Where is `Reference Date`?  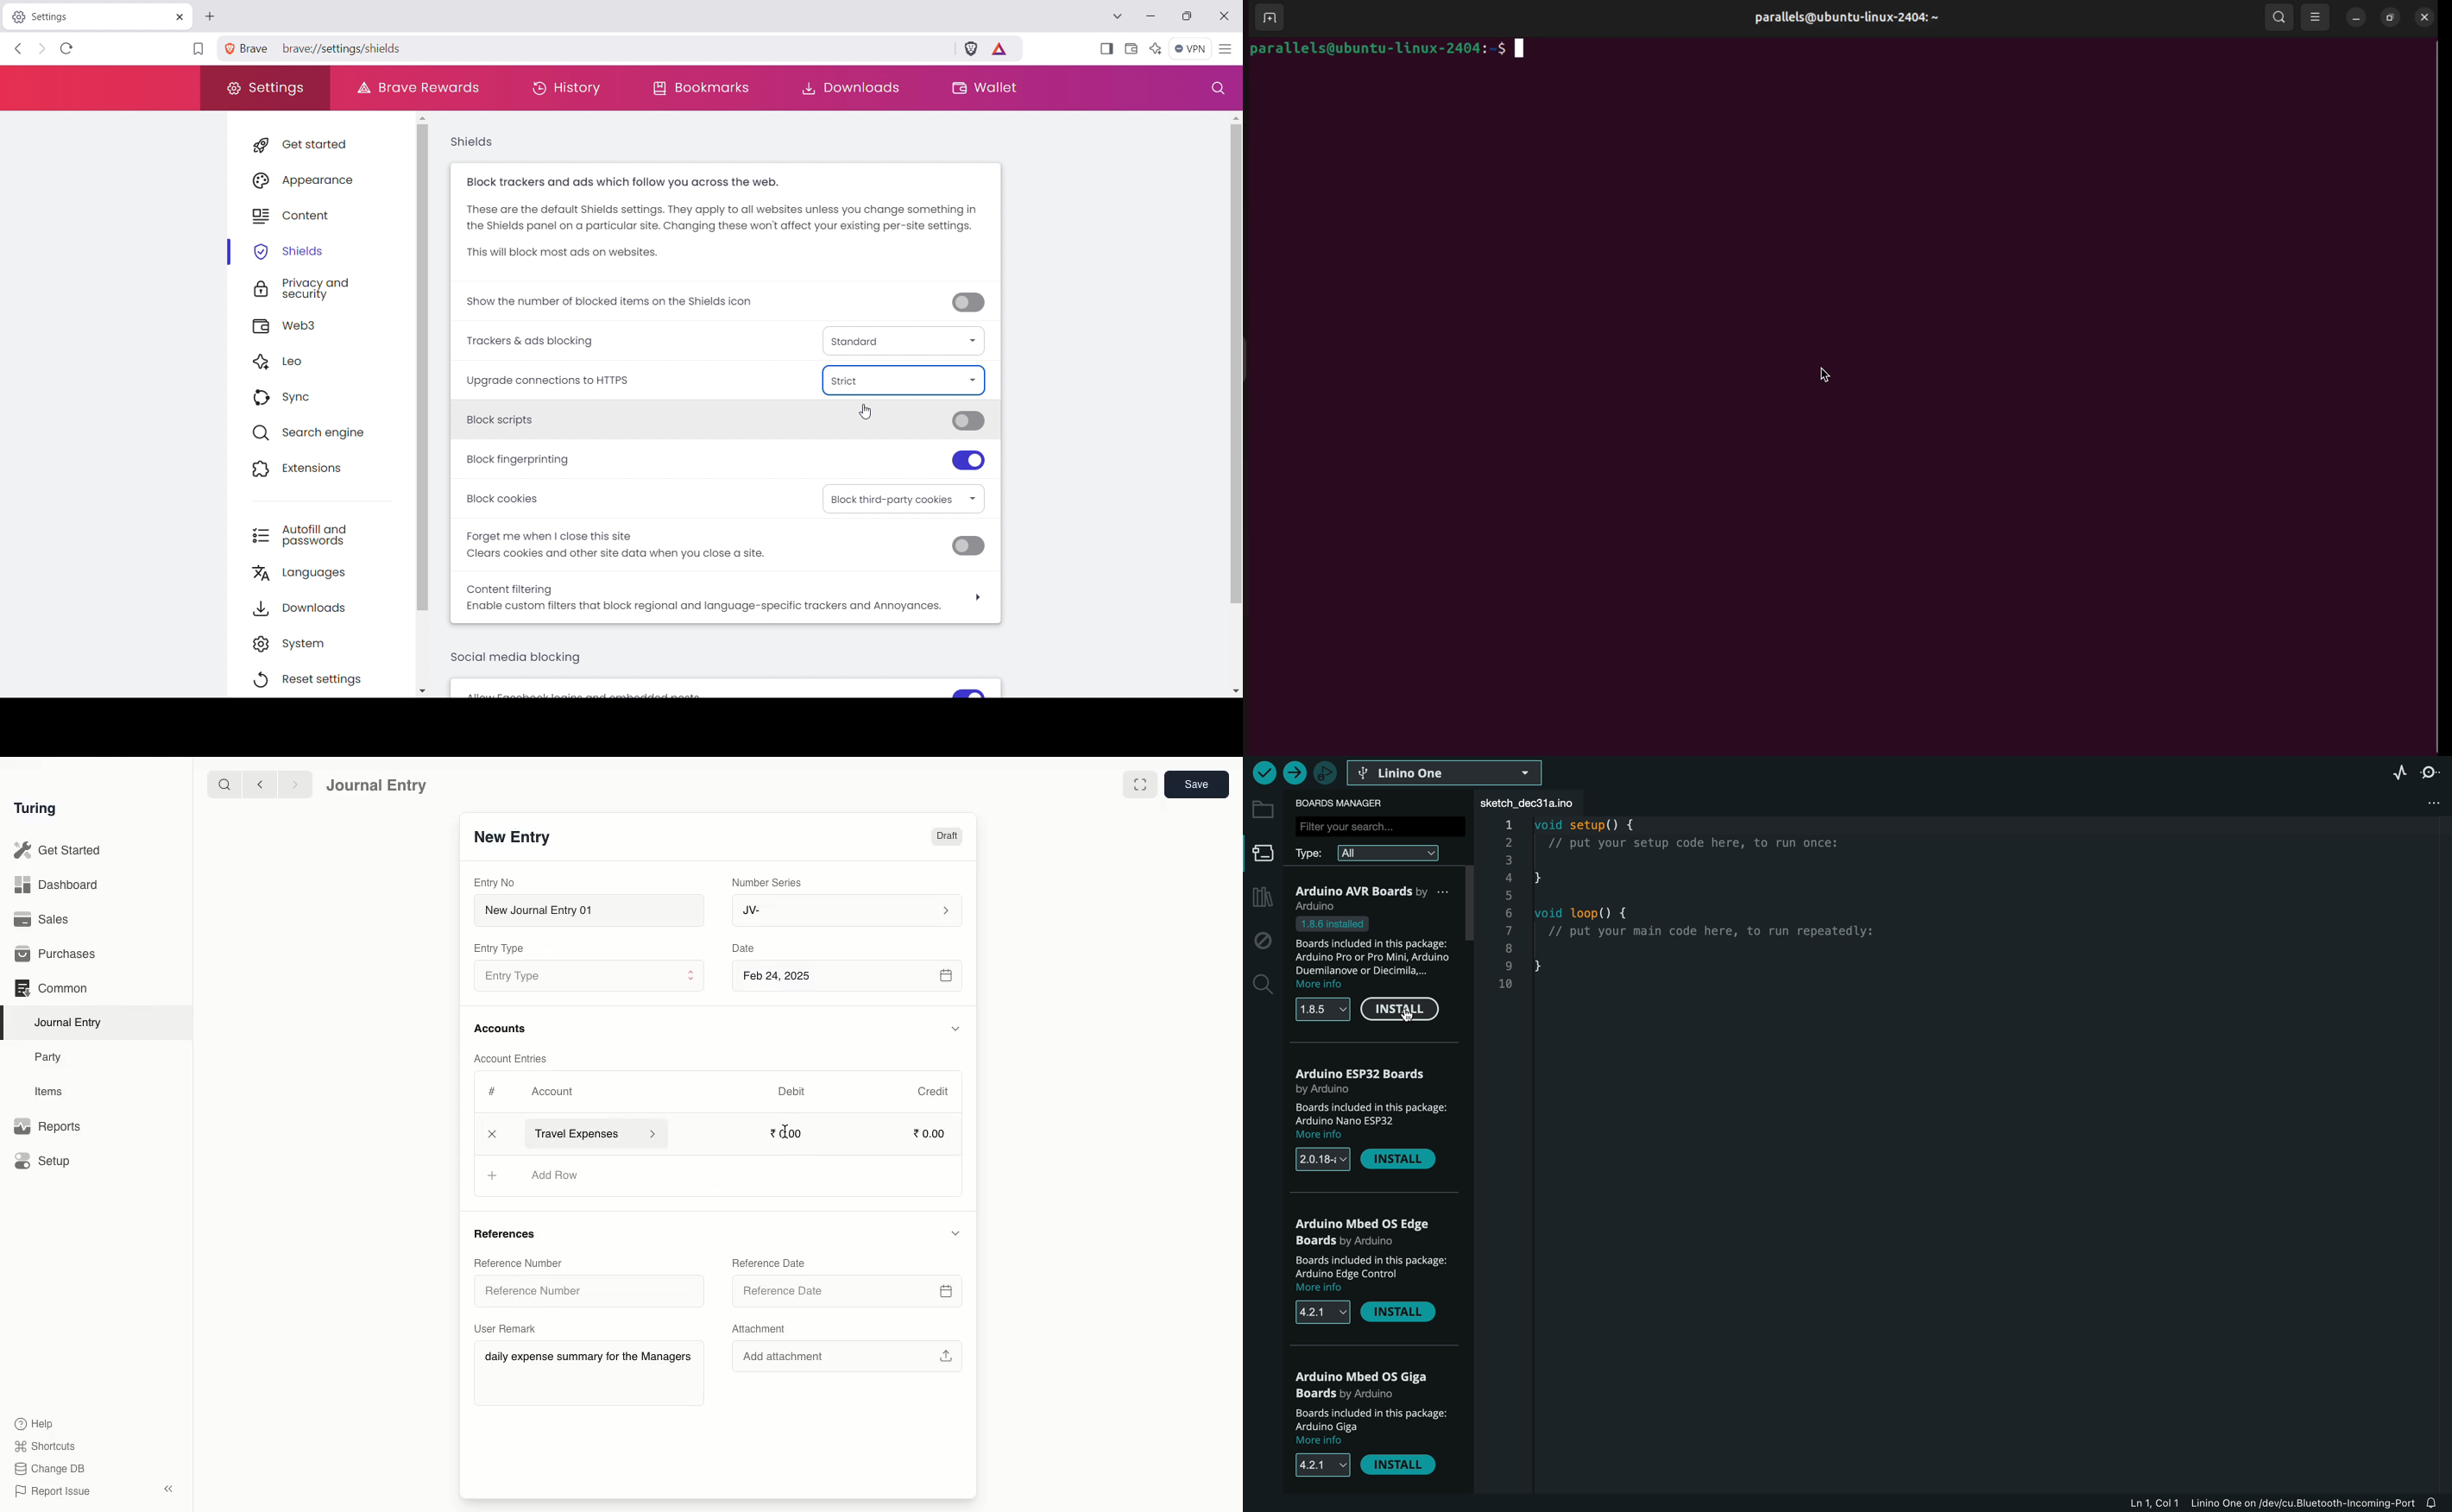 Reference Date is located at coordinates (767, 1262).